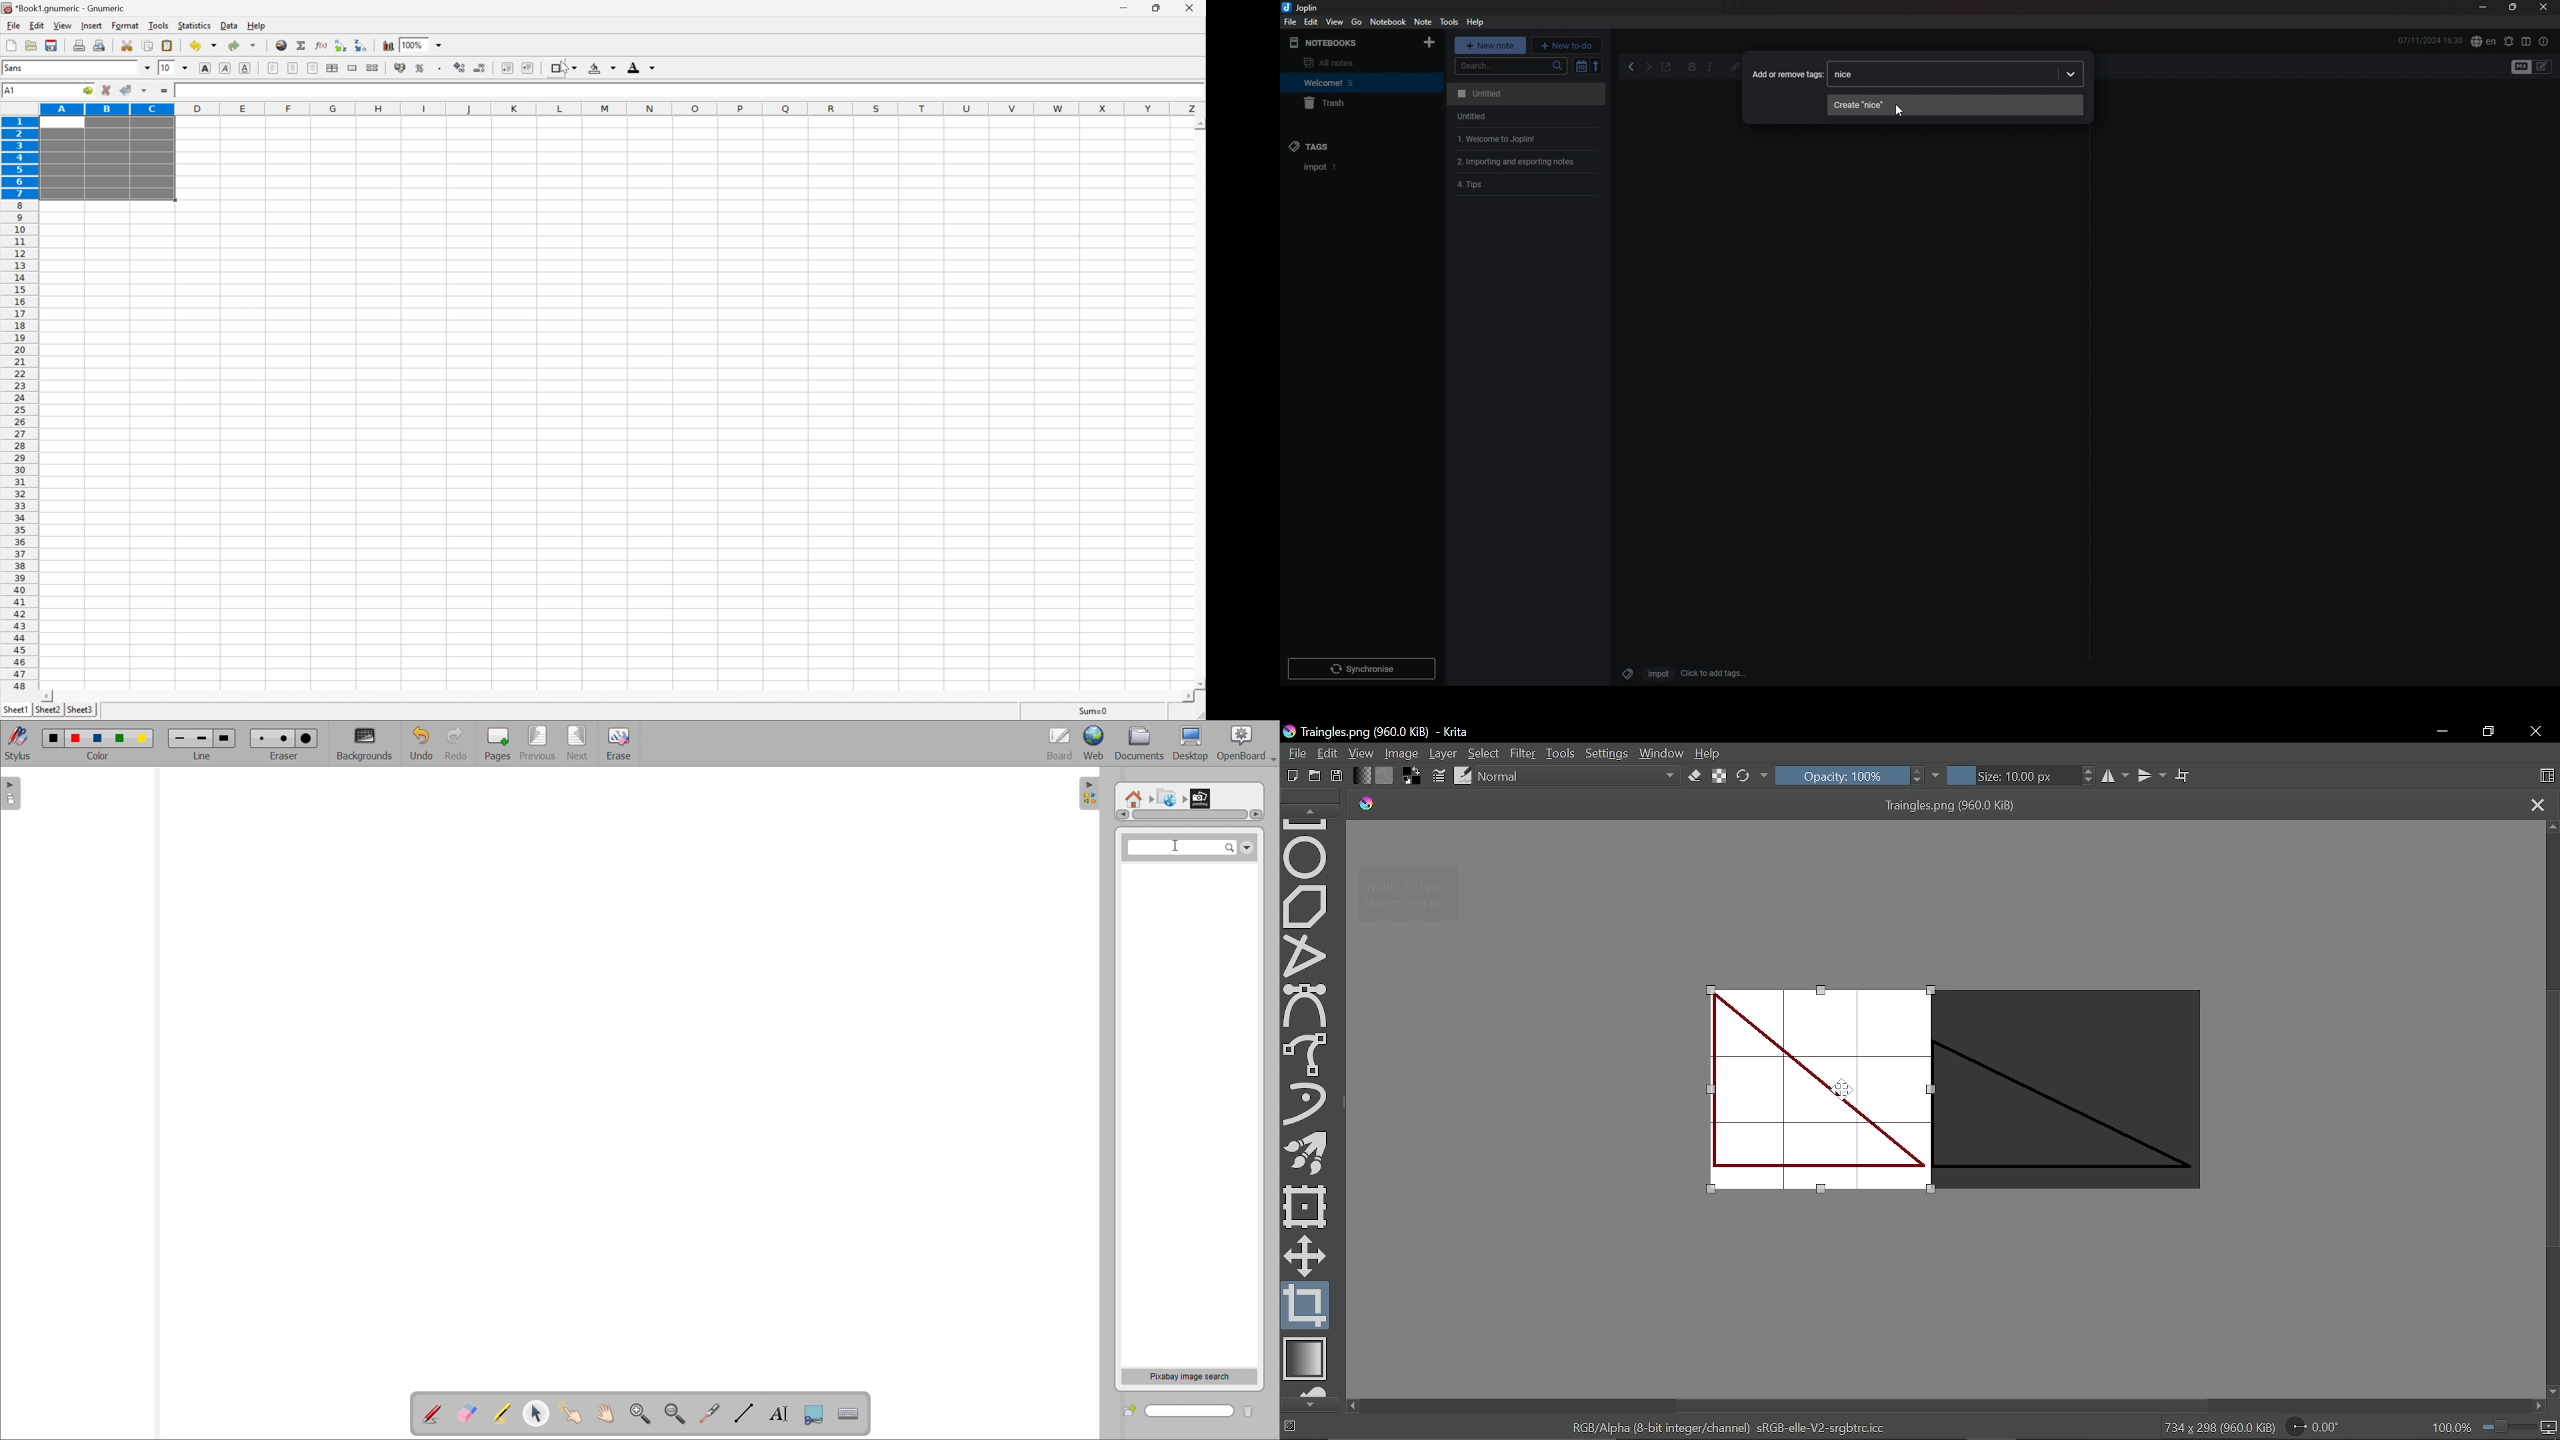 The width and height of the screenshot is (2576, 1456). What do you see at coordinates (1667, 68) in the screenshot?
I see `toggle external editing` at bounding box center [1667, 68].